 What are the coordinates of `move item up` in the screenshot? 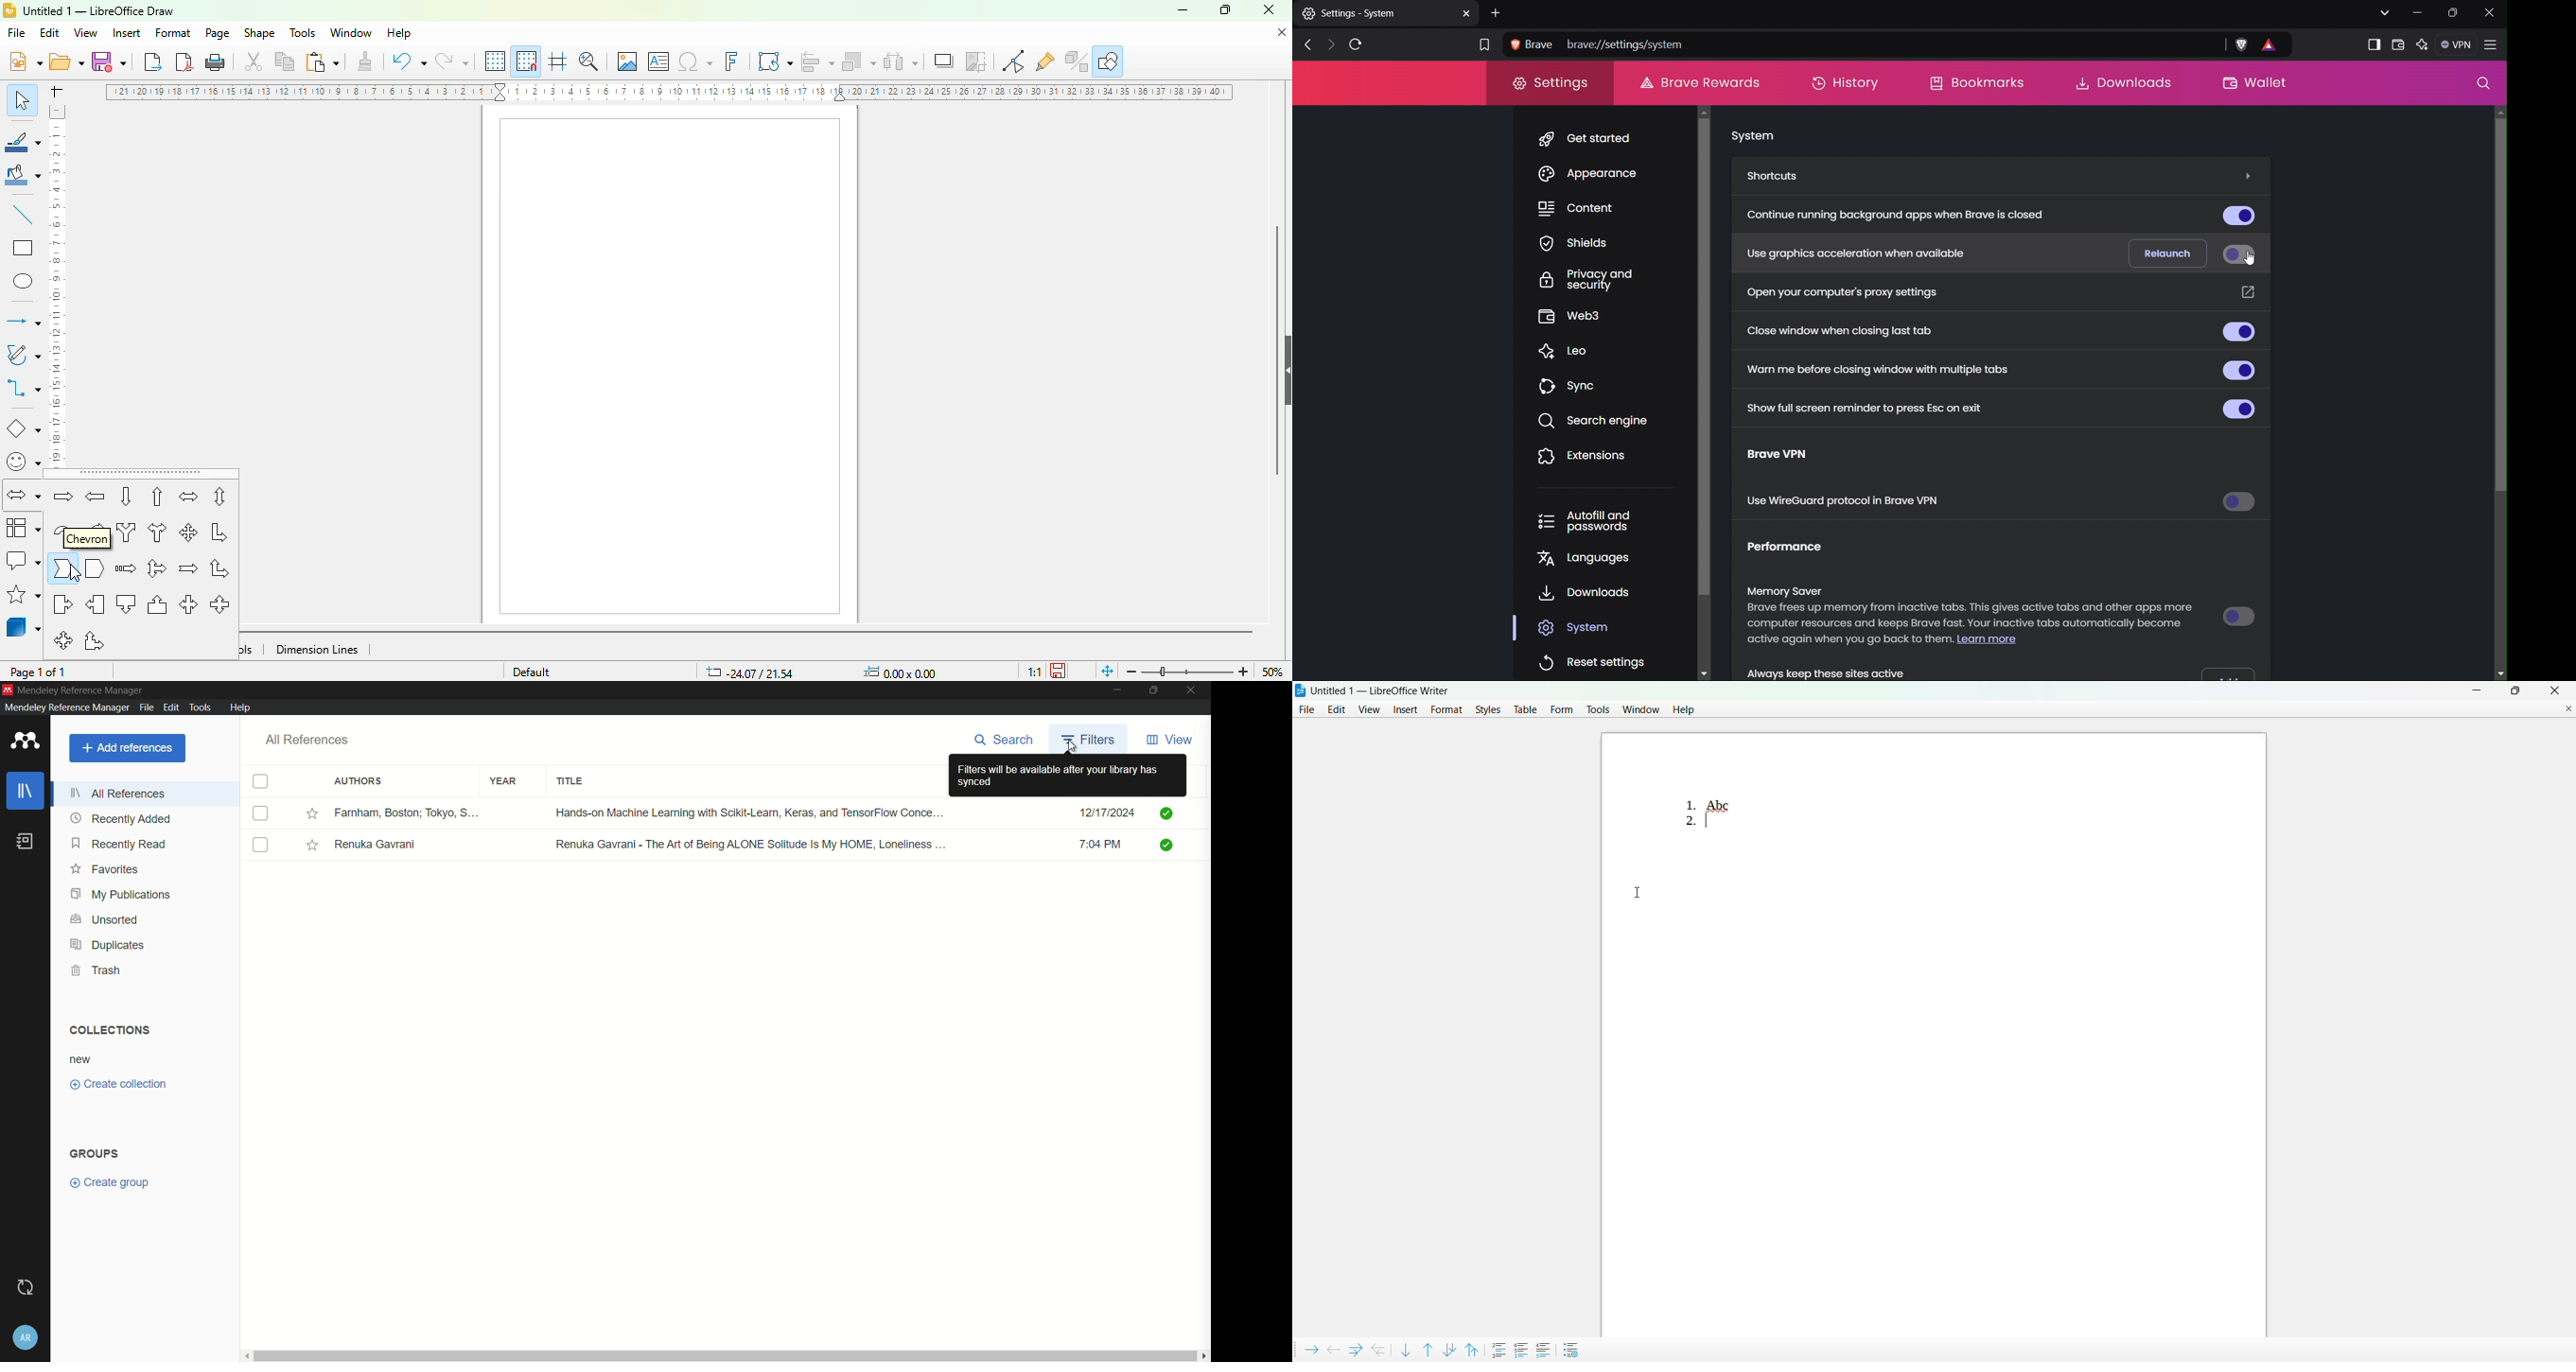 It's located at (1427, 1348).